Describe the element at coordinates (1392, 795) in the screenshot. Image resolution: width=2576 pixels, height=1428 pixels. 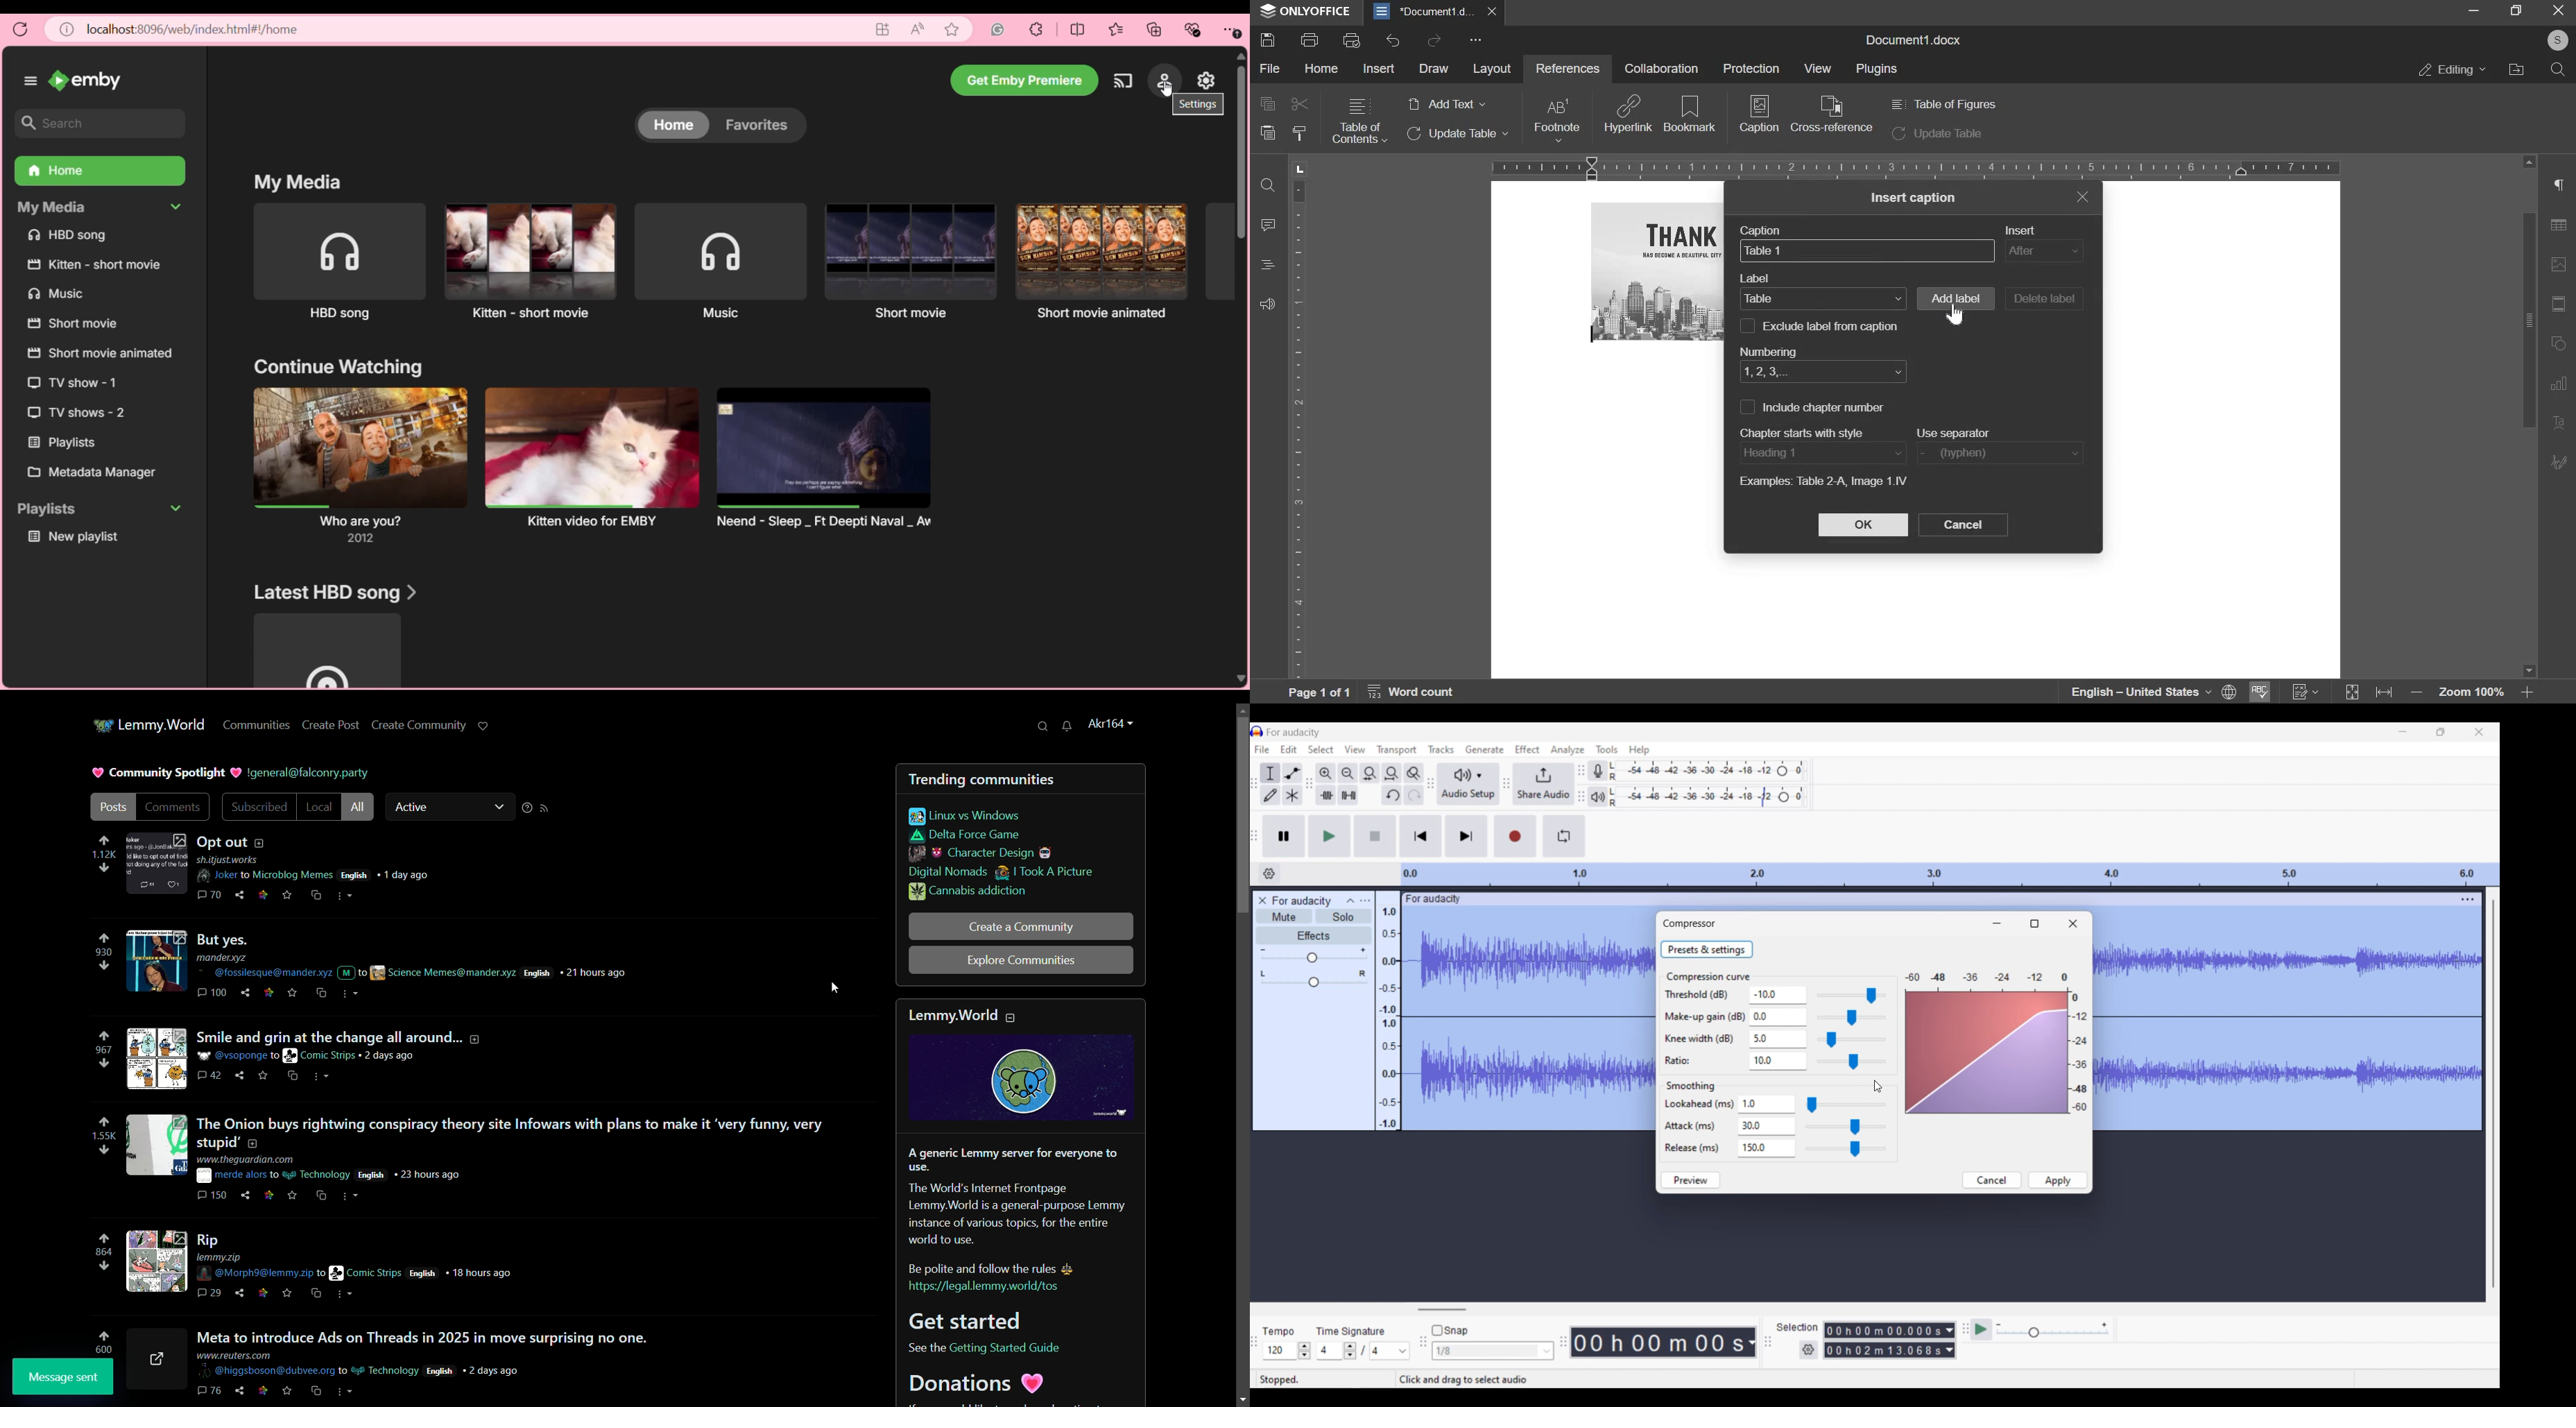
I see `Undo` at that location.